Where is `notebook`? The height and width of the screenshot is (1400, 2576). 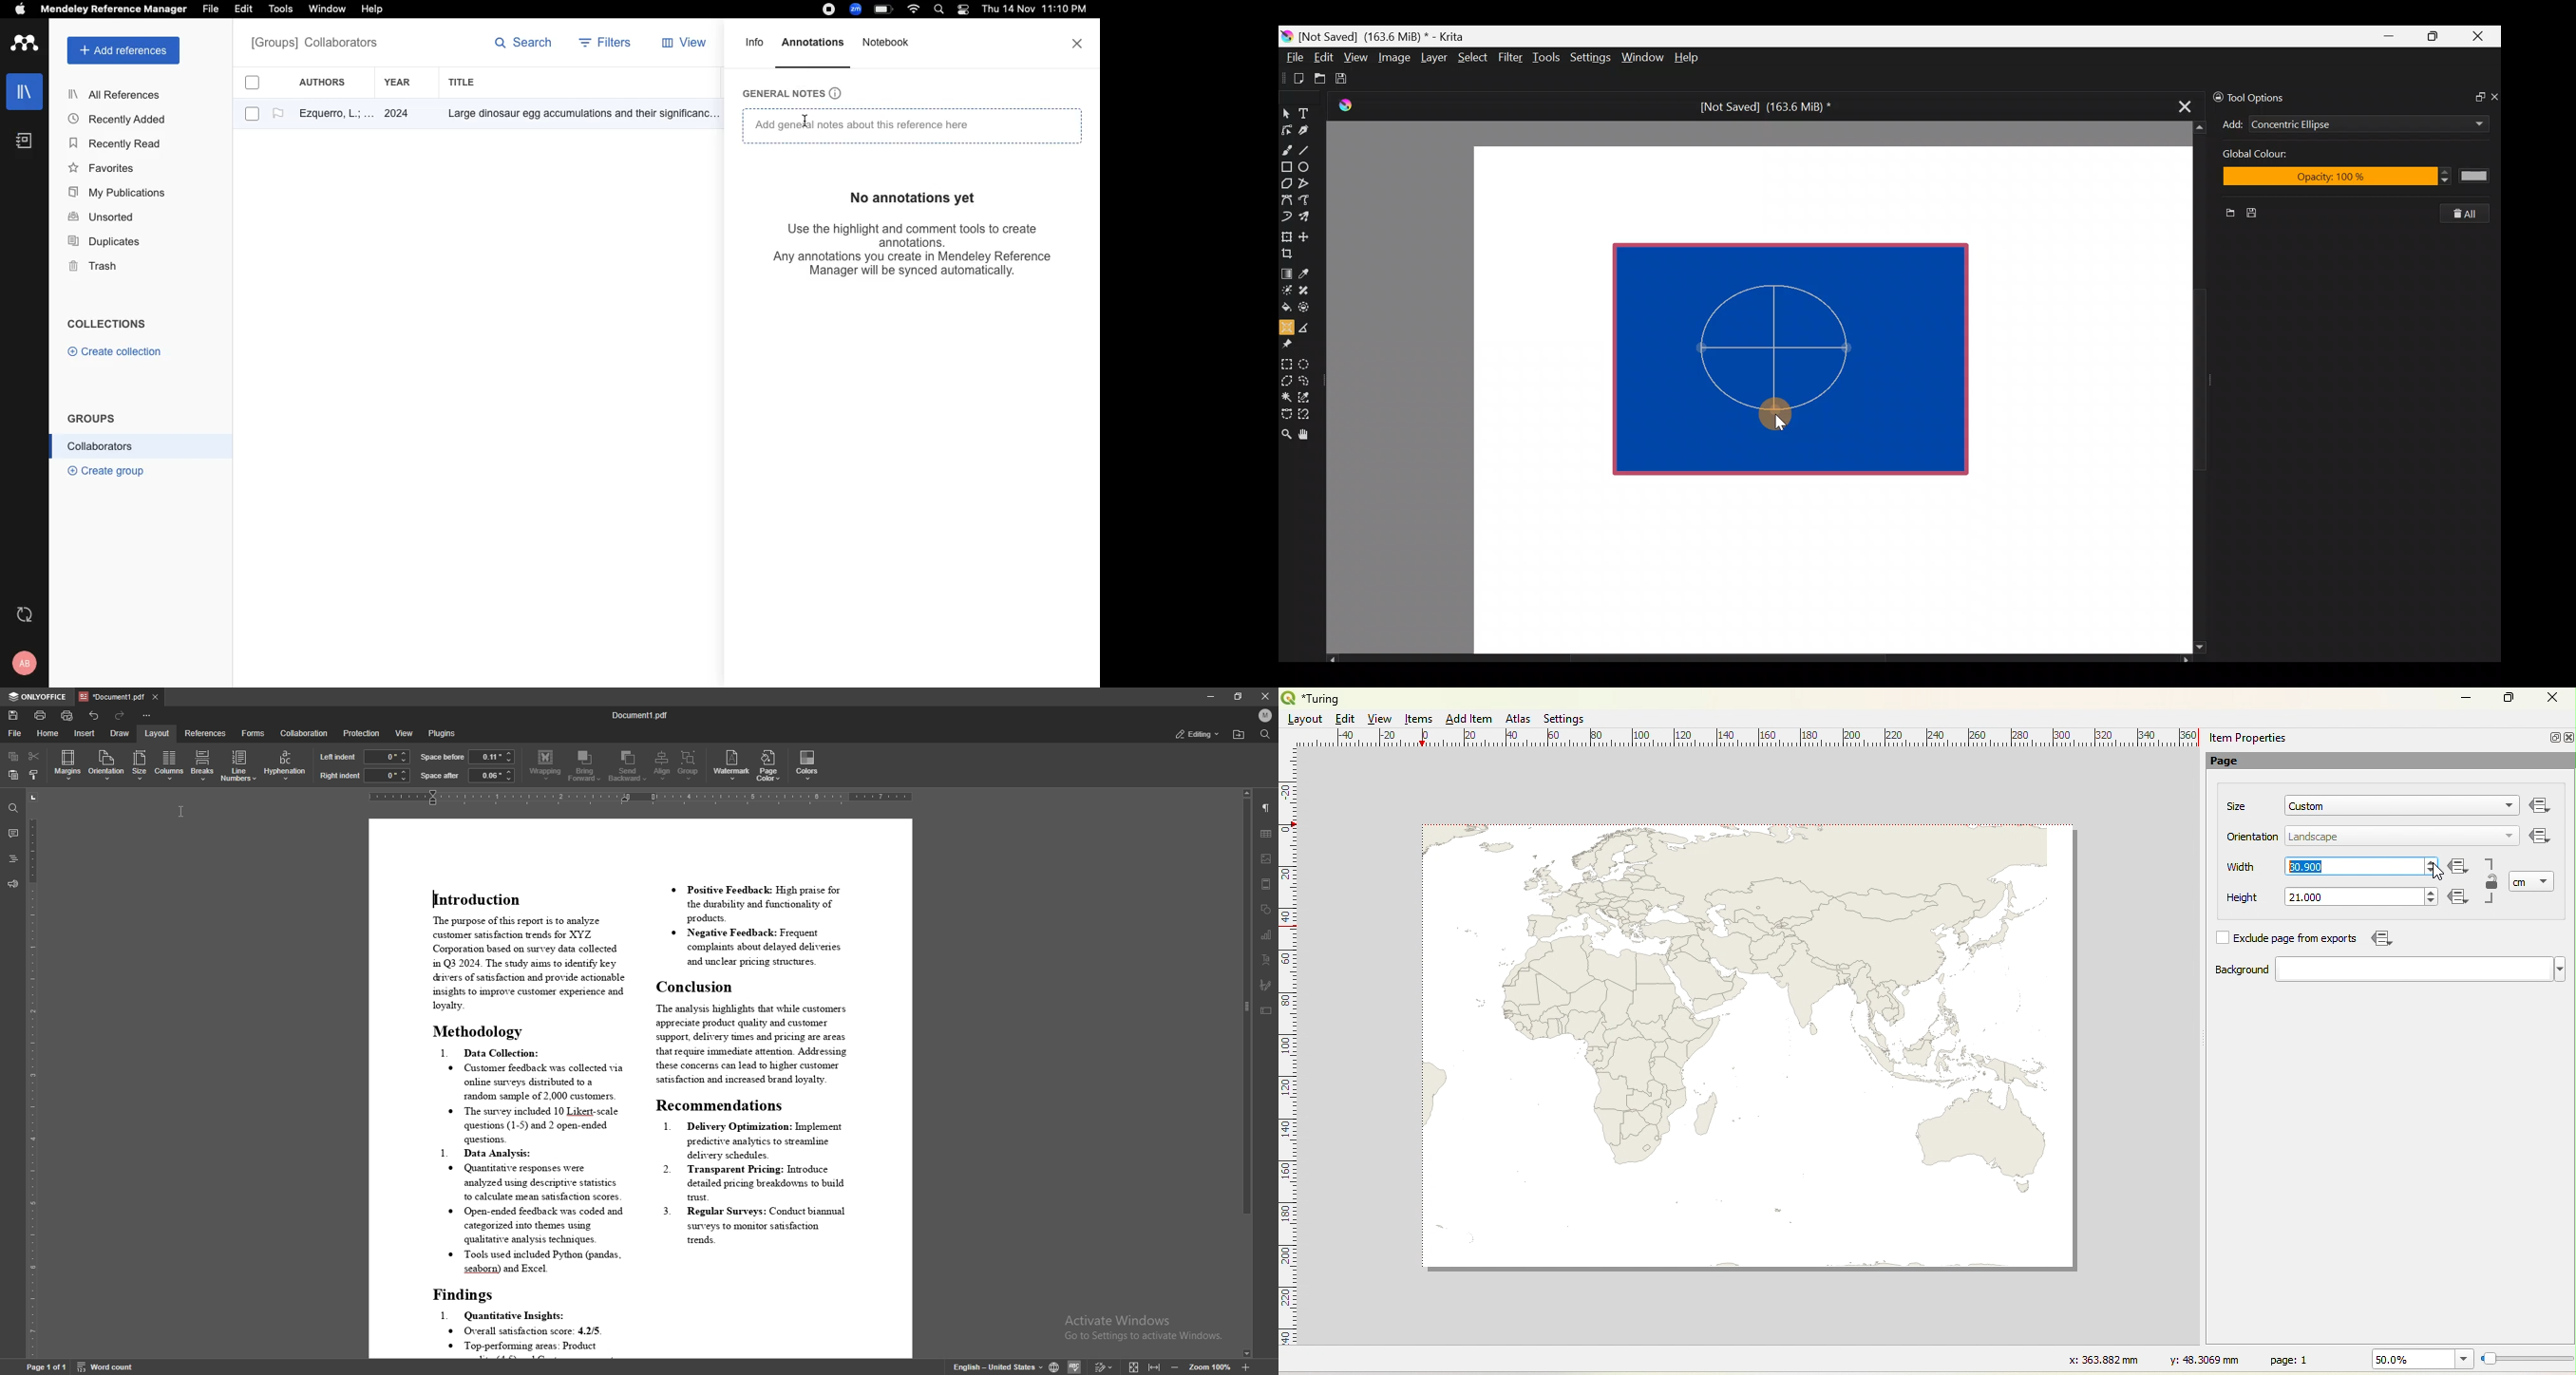 notebook is located at coordinates (889, 50).